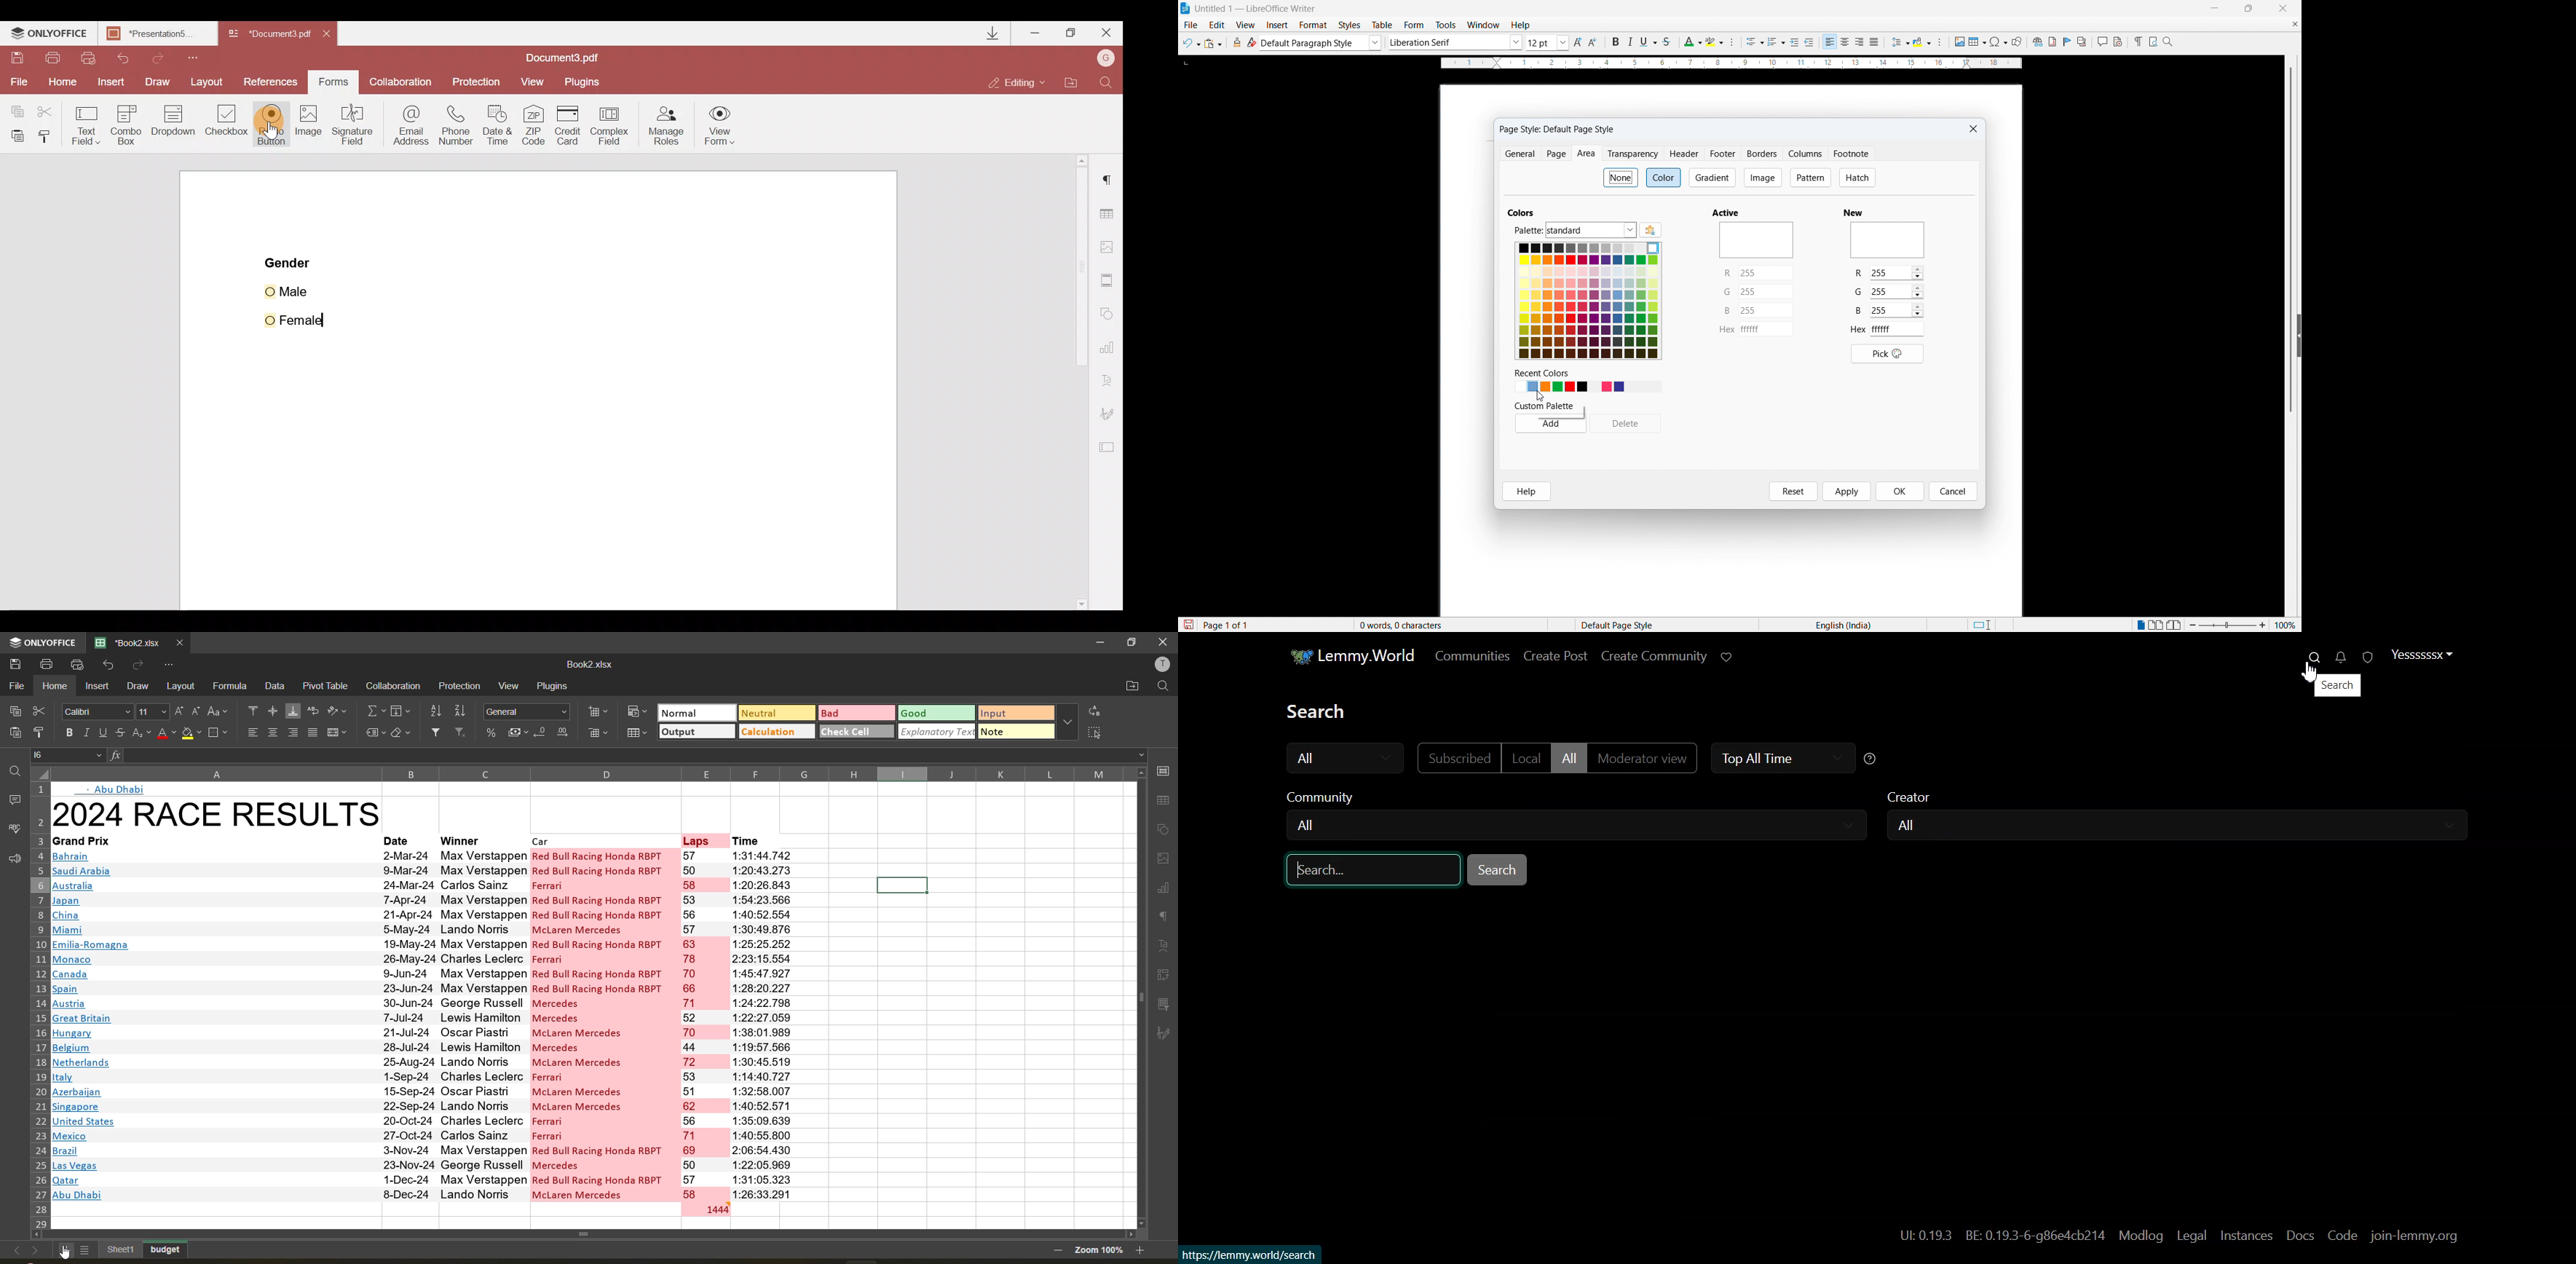  I want to click on Add colour pallettes using extensions, so click(1650, 229).